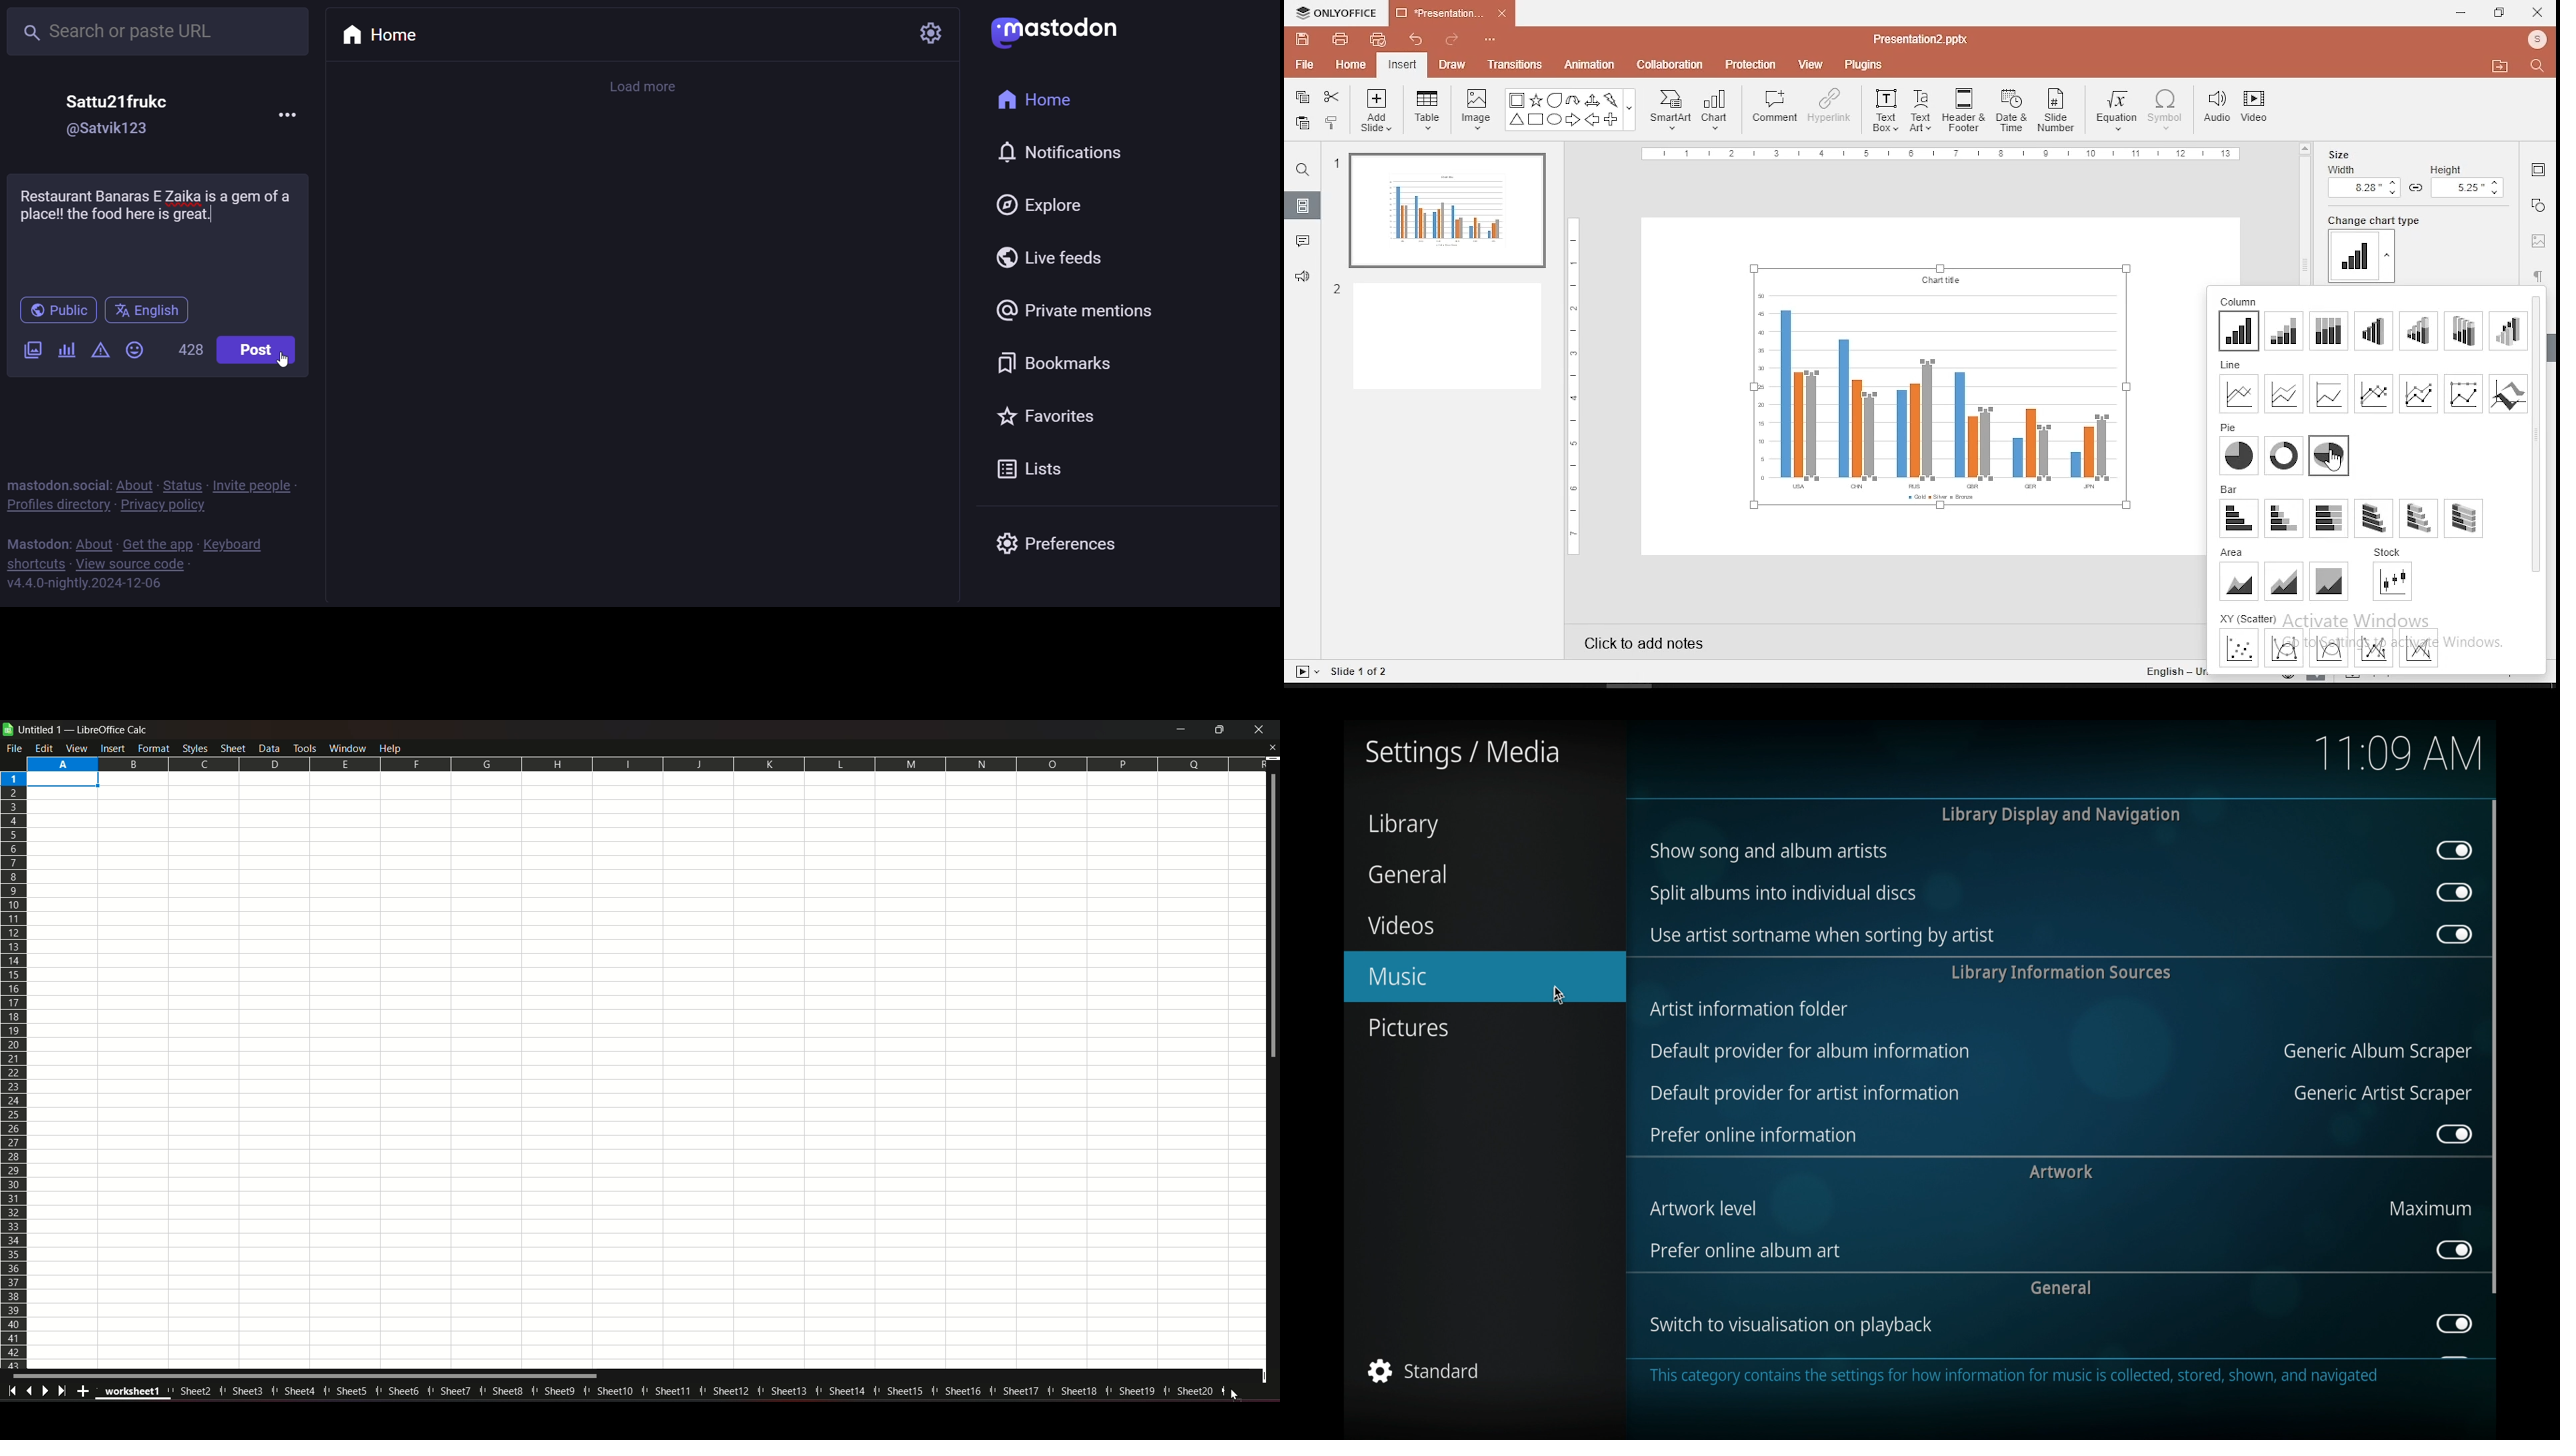 This screenshot has height=1456, width=2576. Describe the element at coordinates (1303, 169) in the screenshot. I see `find` at that location.